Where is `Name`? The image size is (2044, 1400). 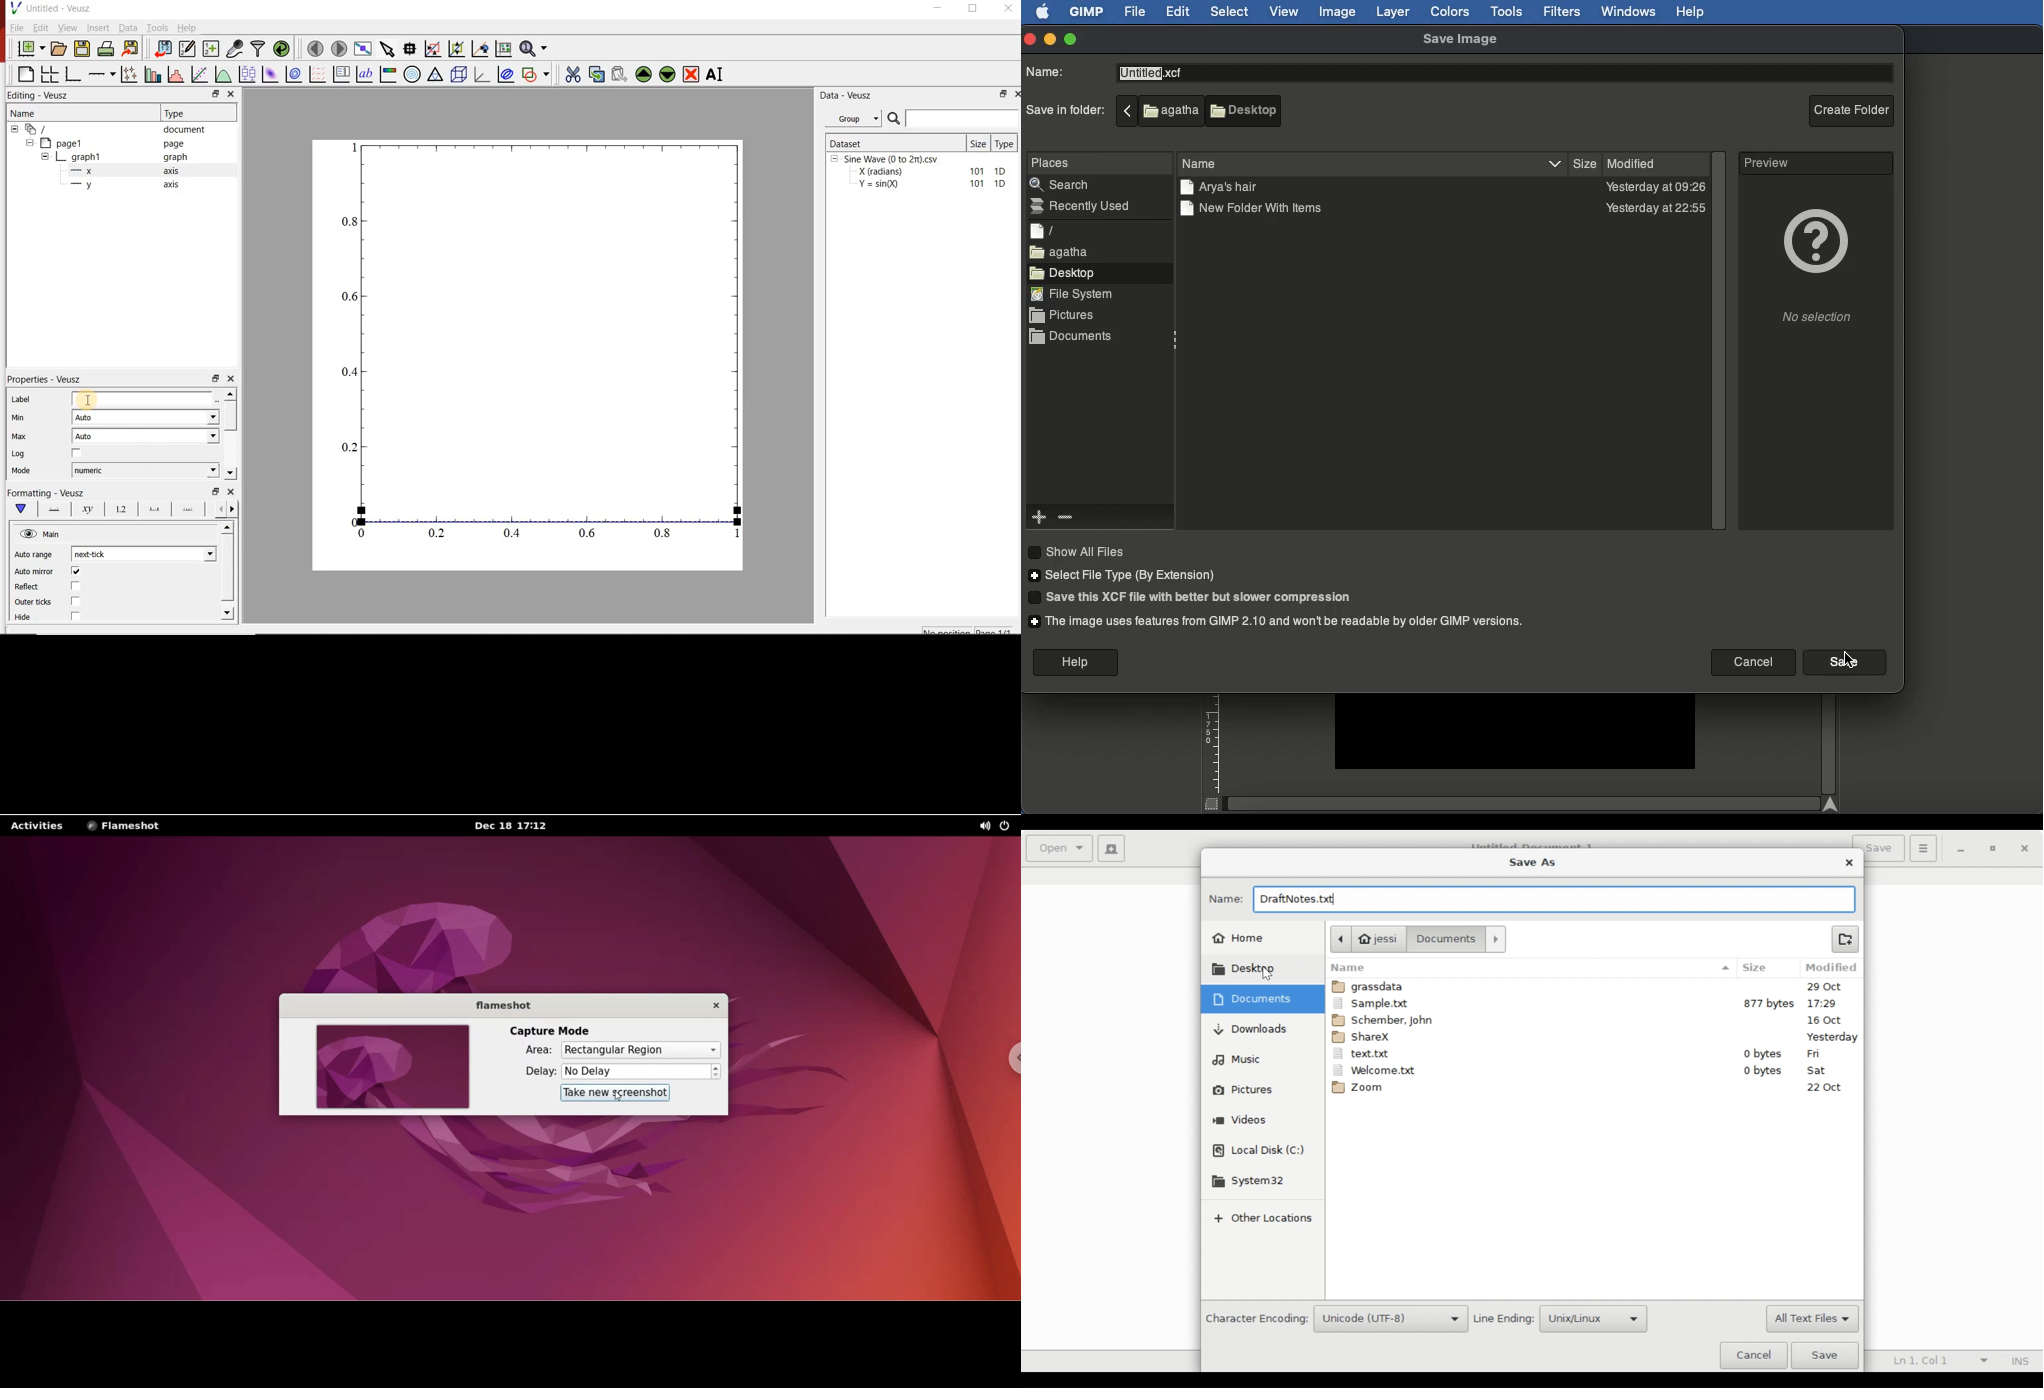 Name is located at coordinates (1050, 72).